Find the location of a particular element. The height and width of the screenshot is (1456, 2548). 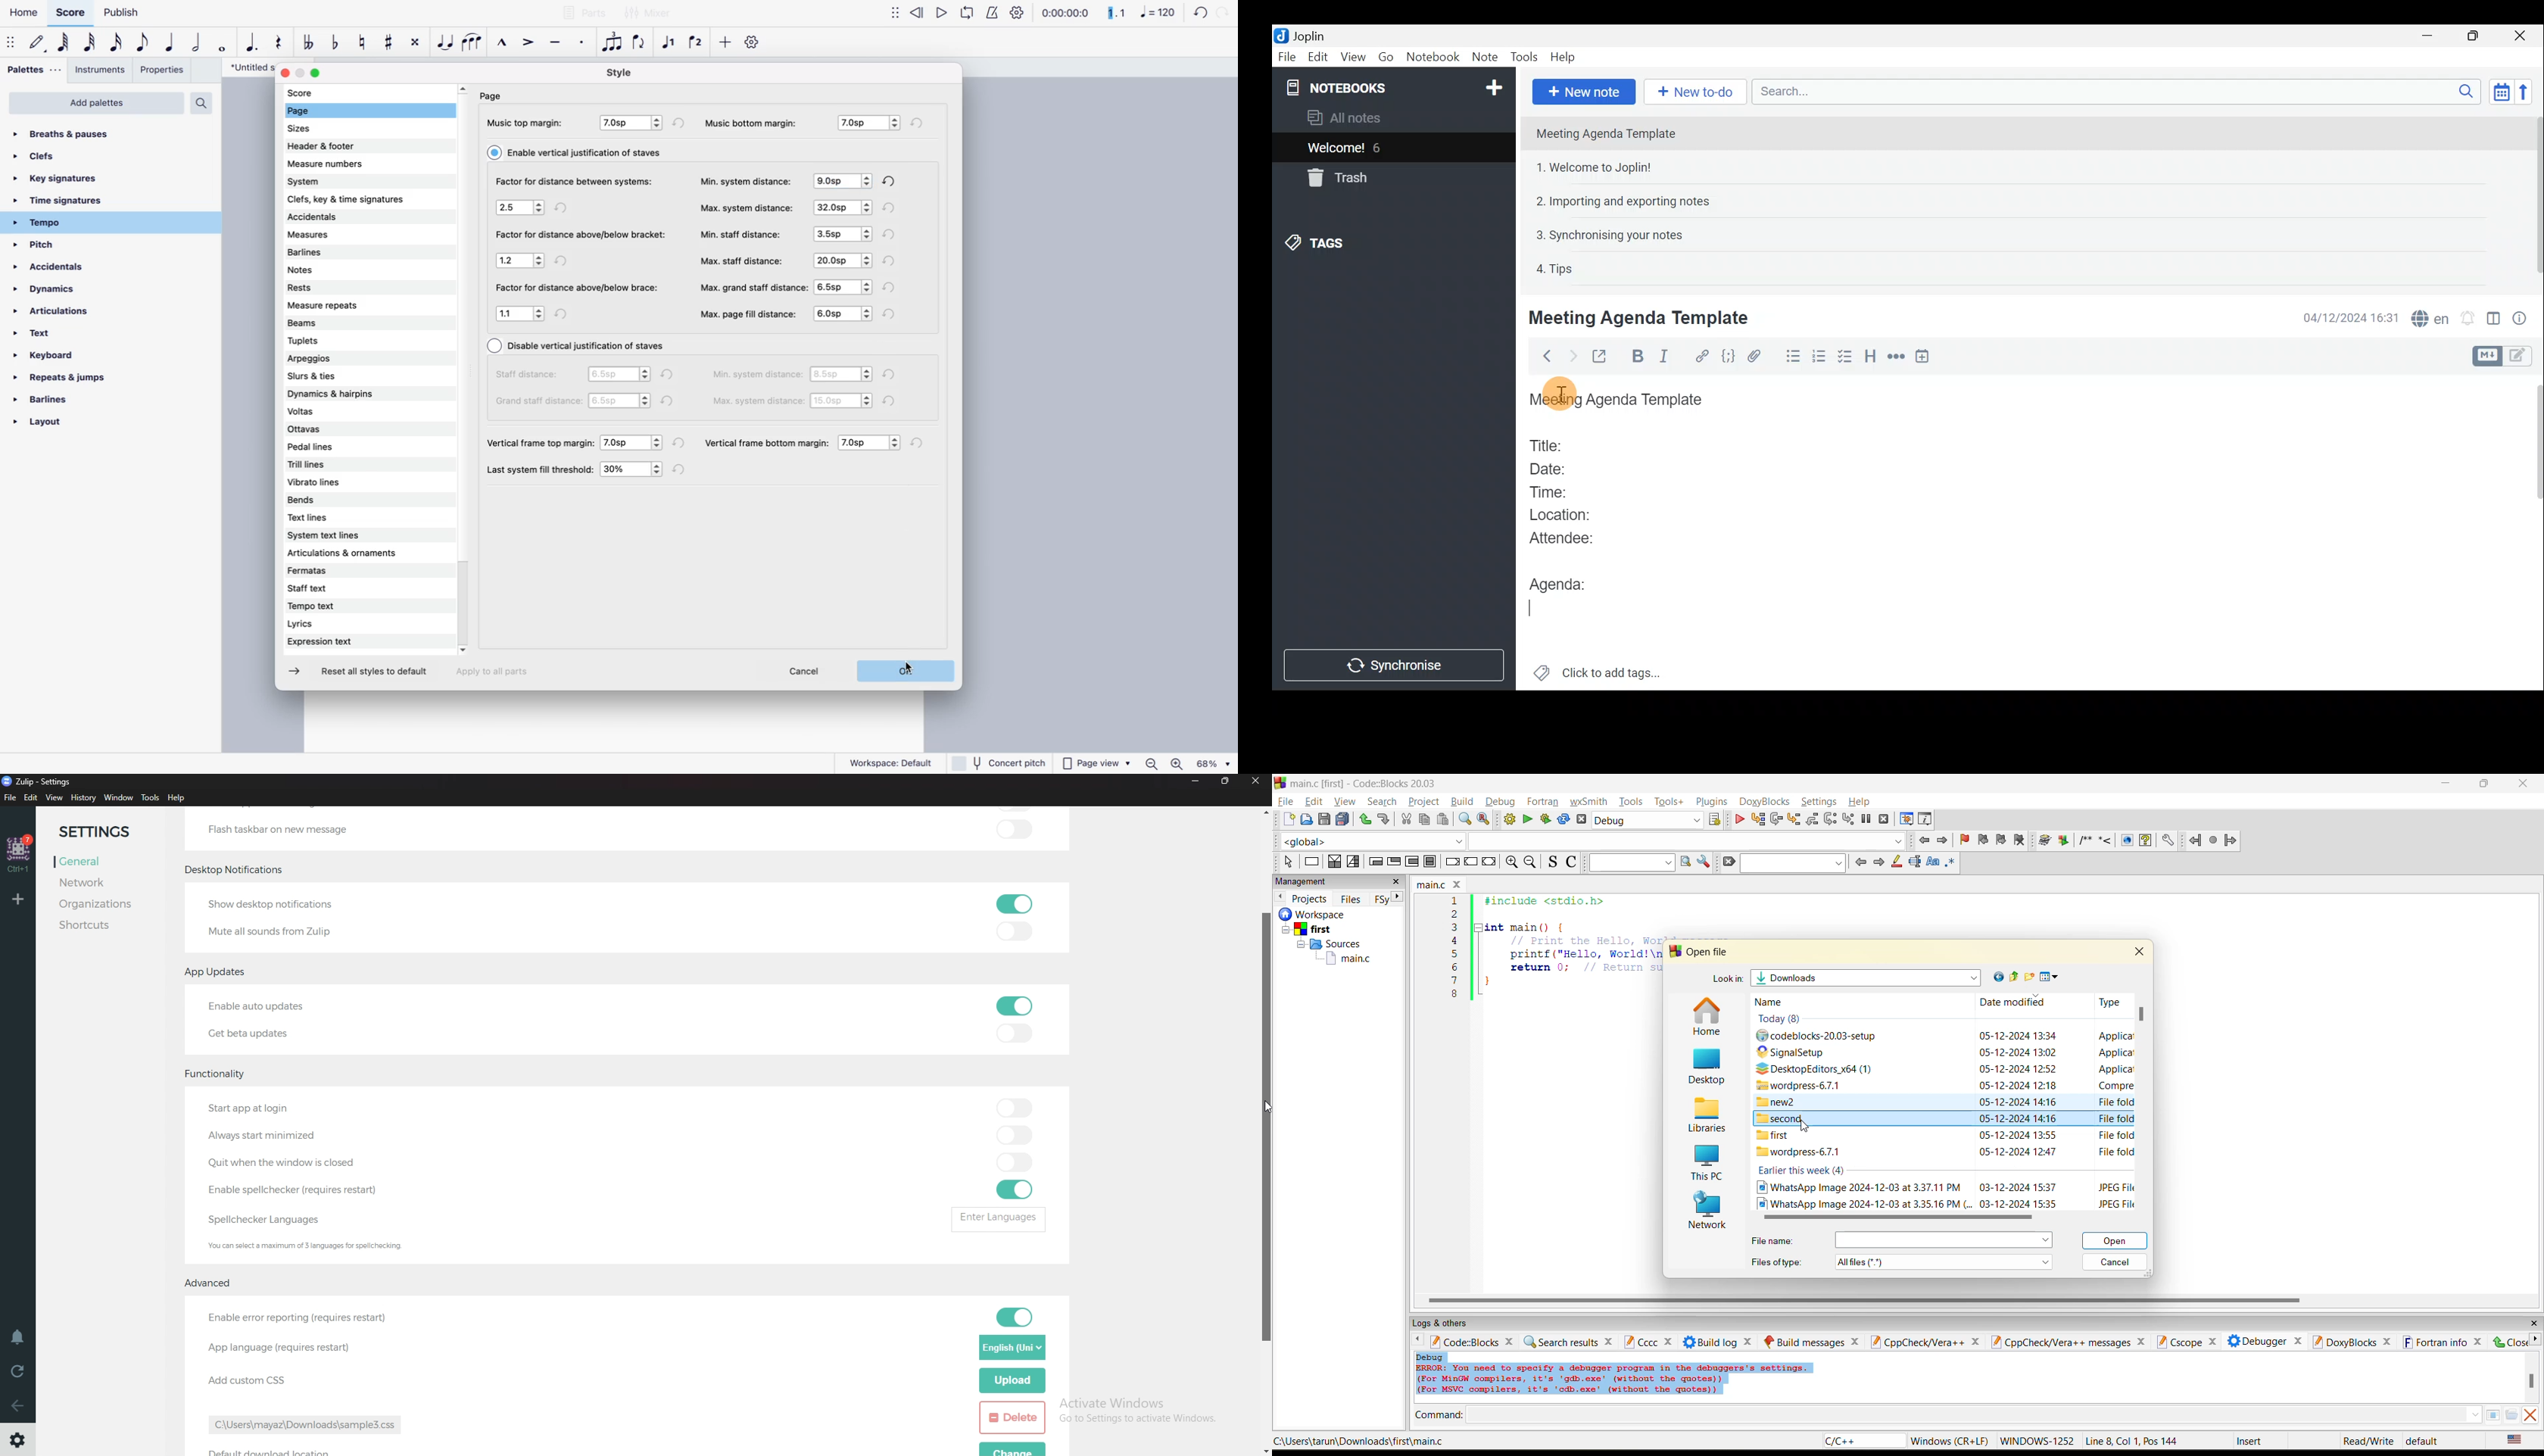

Meeting Agenda Template is located at coordinates (1620, 400).